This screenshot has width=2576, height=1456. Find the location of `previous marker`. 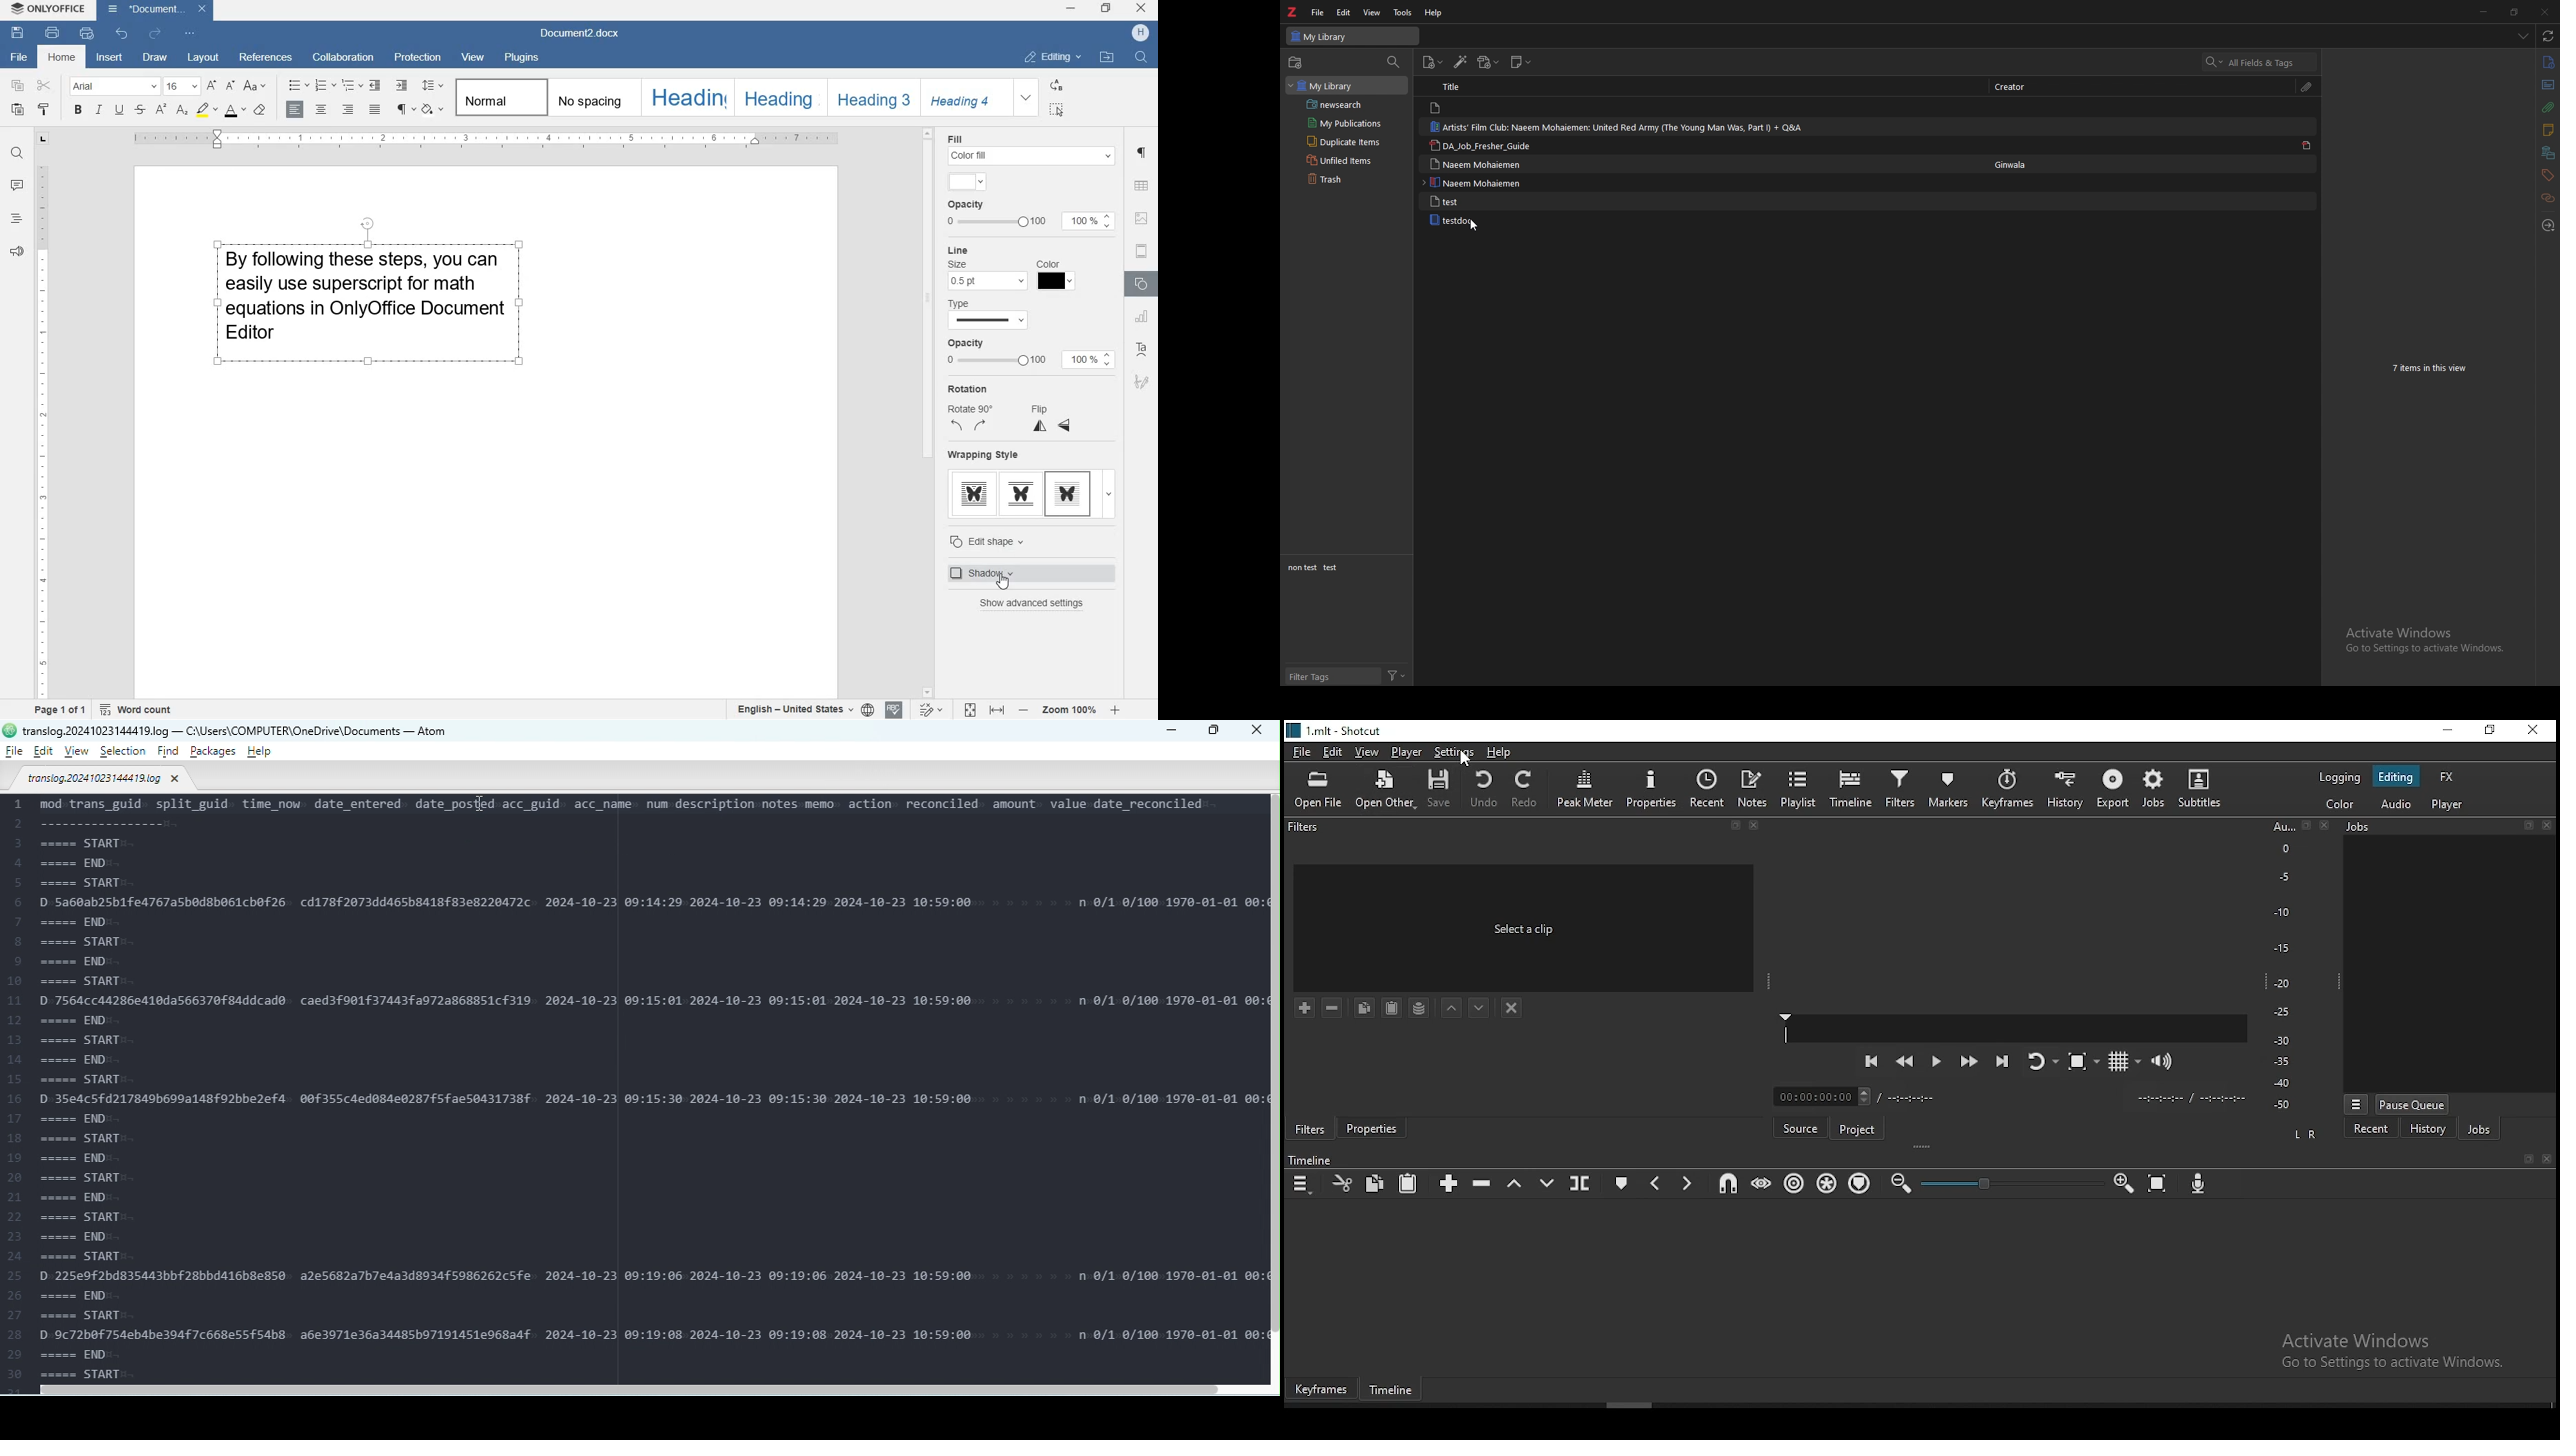

previous marker is located at coordinates (1657, 1180).